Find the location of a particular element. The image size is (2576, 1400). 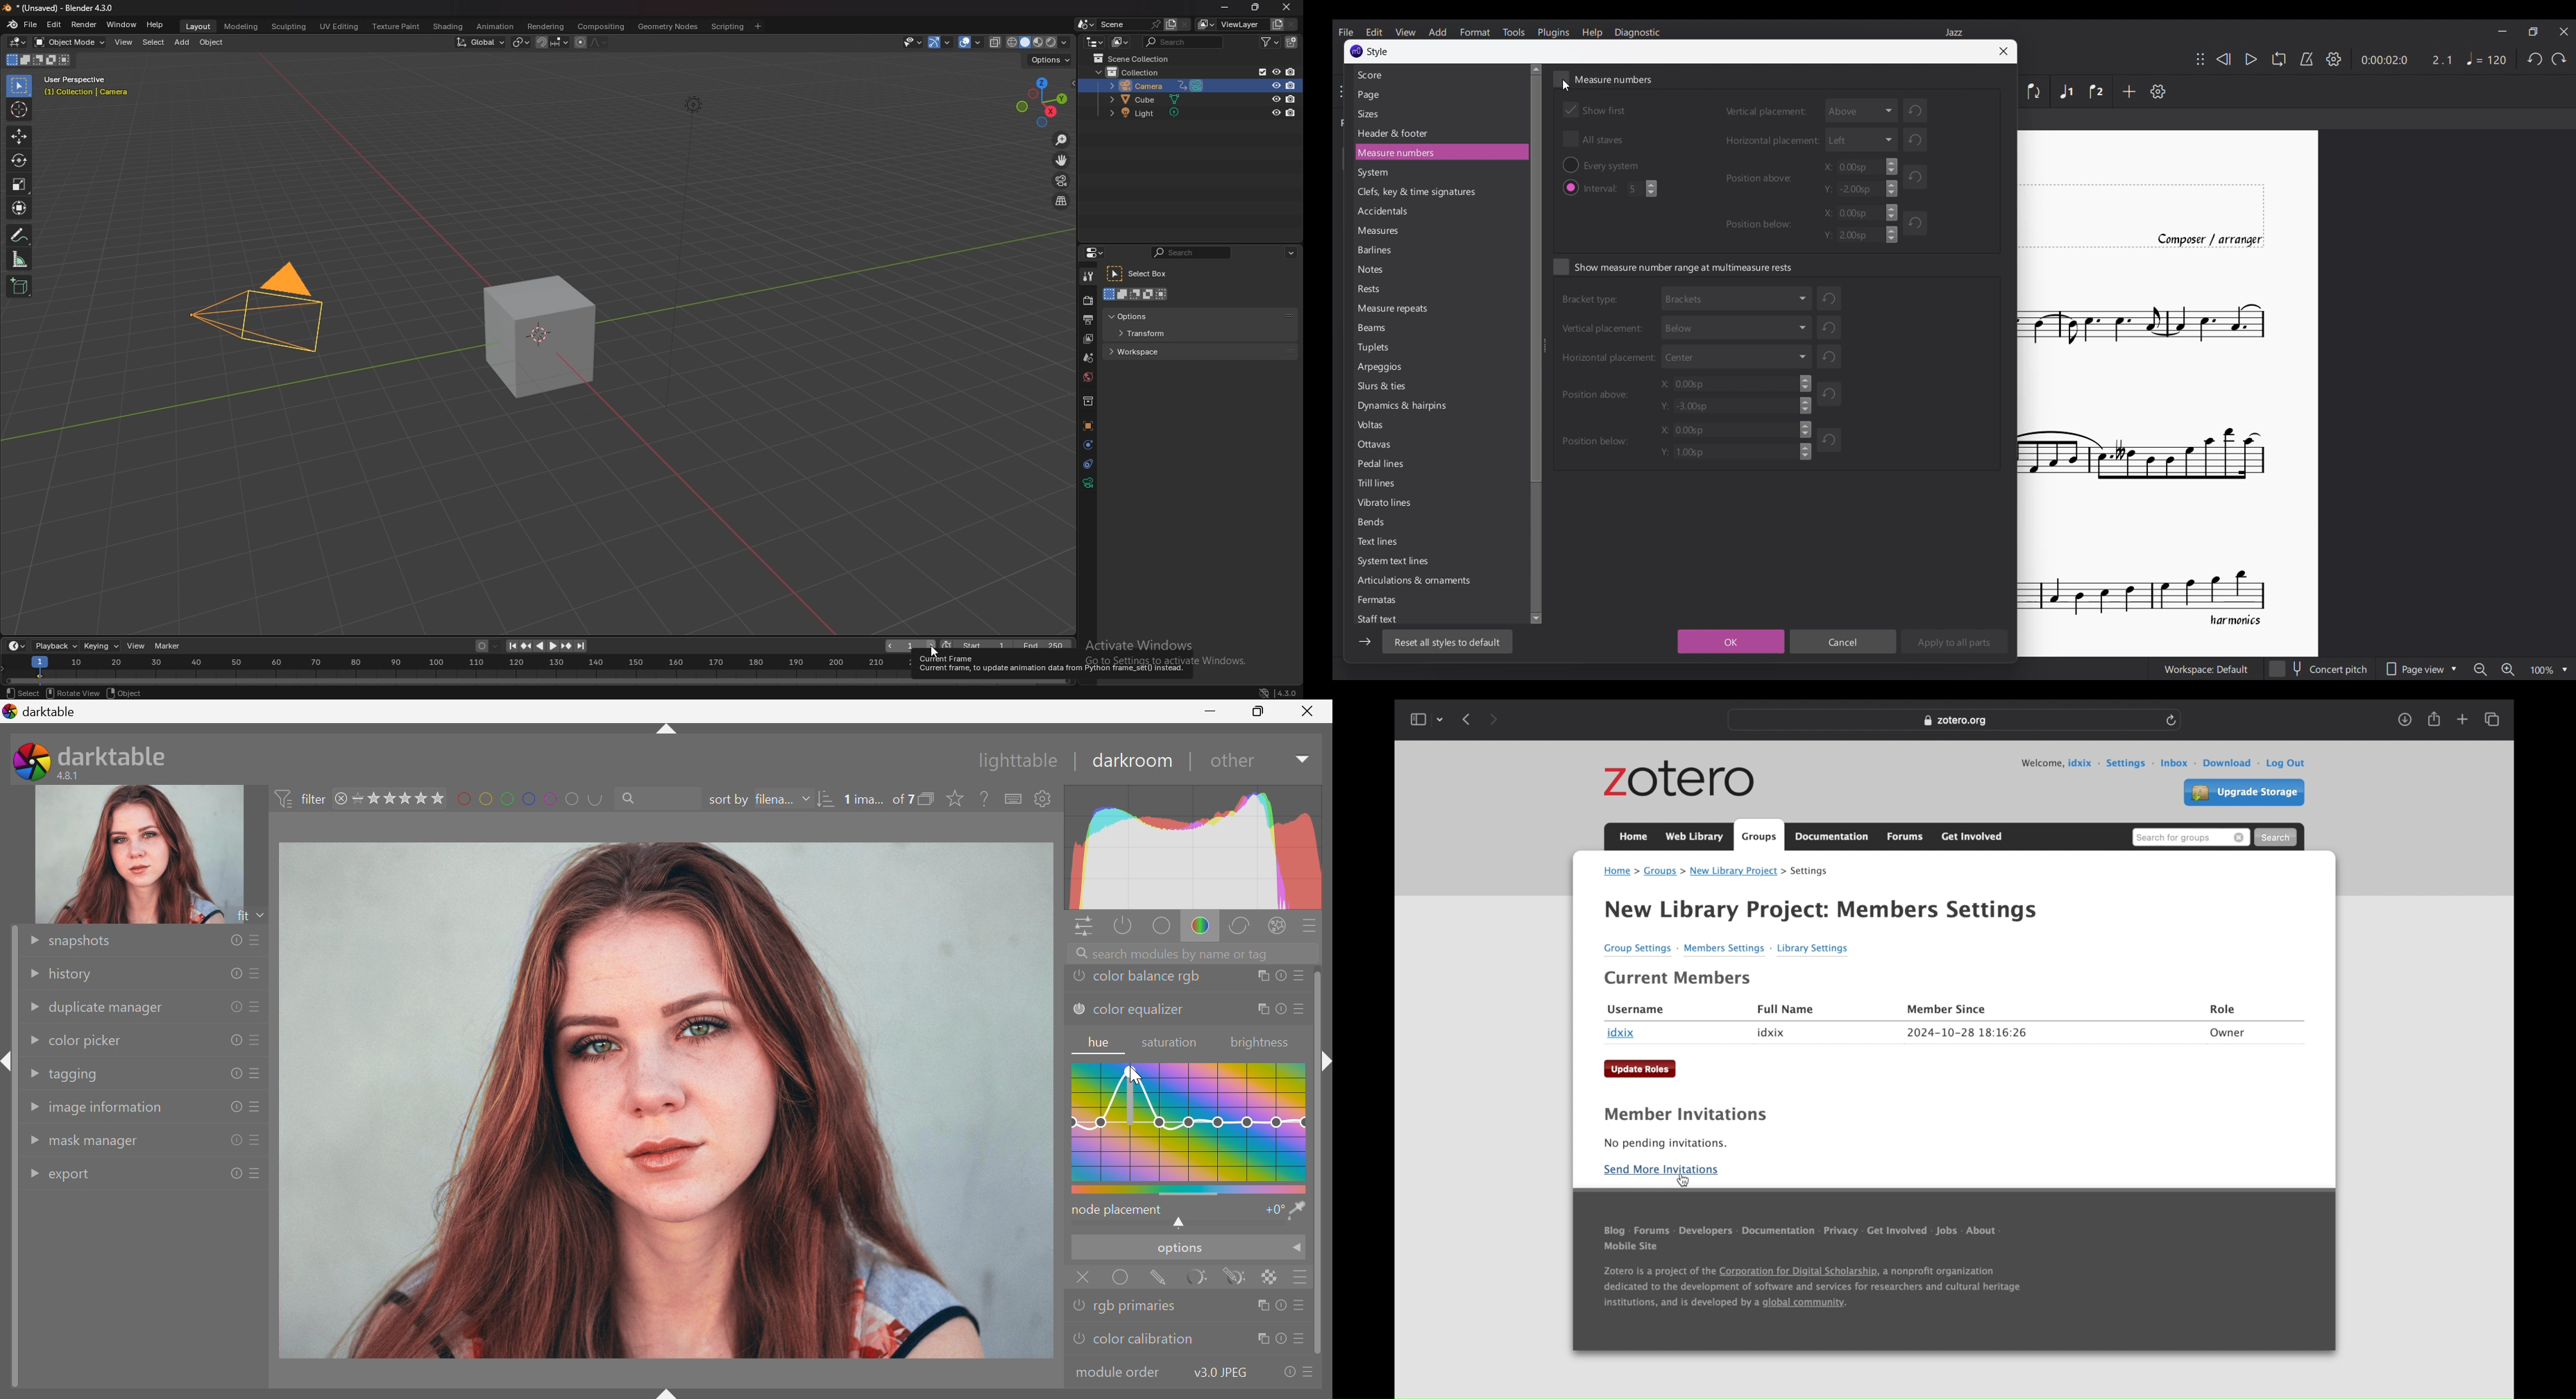

object is located at coordinates (126, 693).